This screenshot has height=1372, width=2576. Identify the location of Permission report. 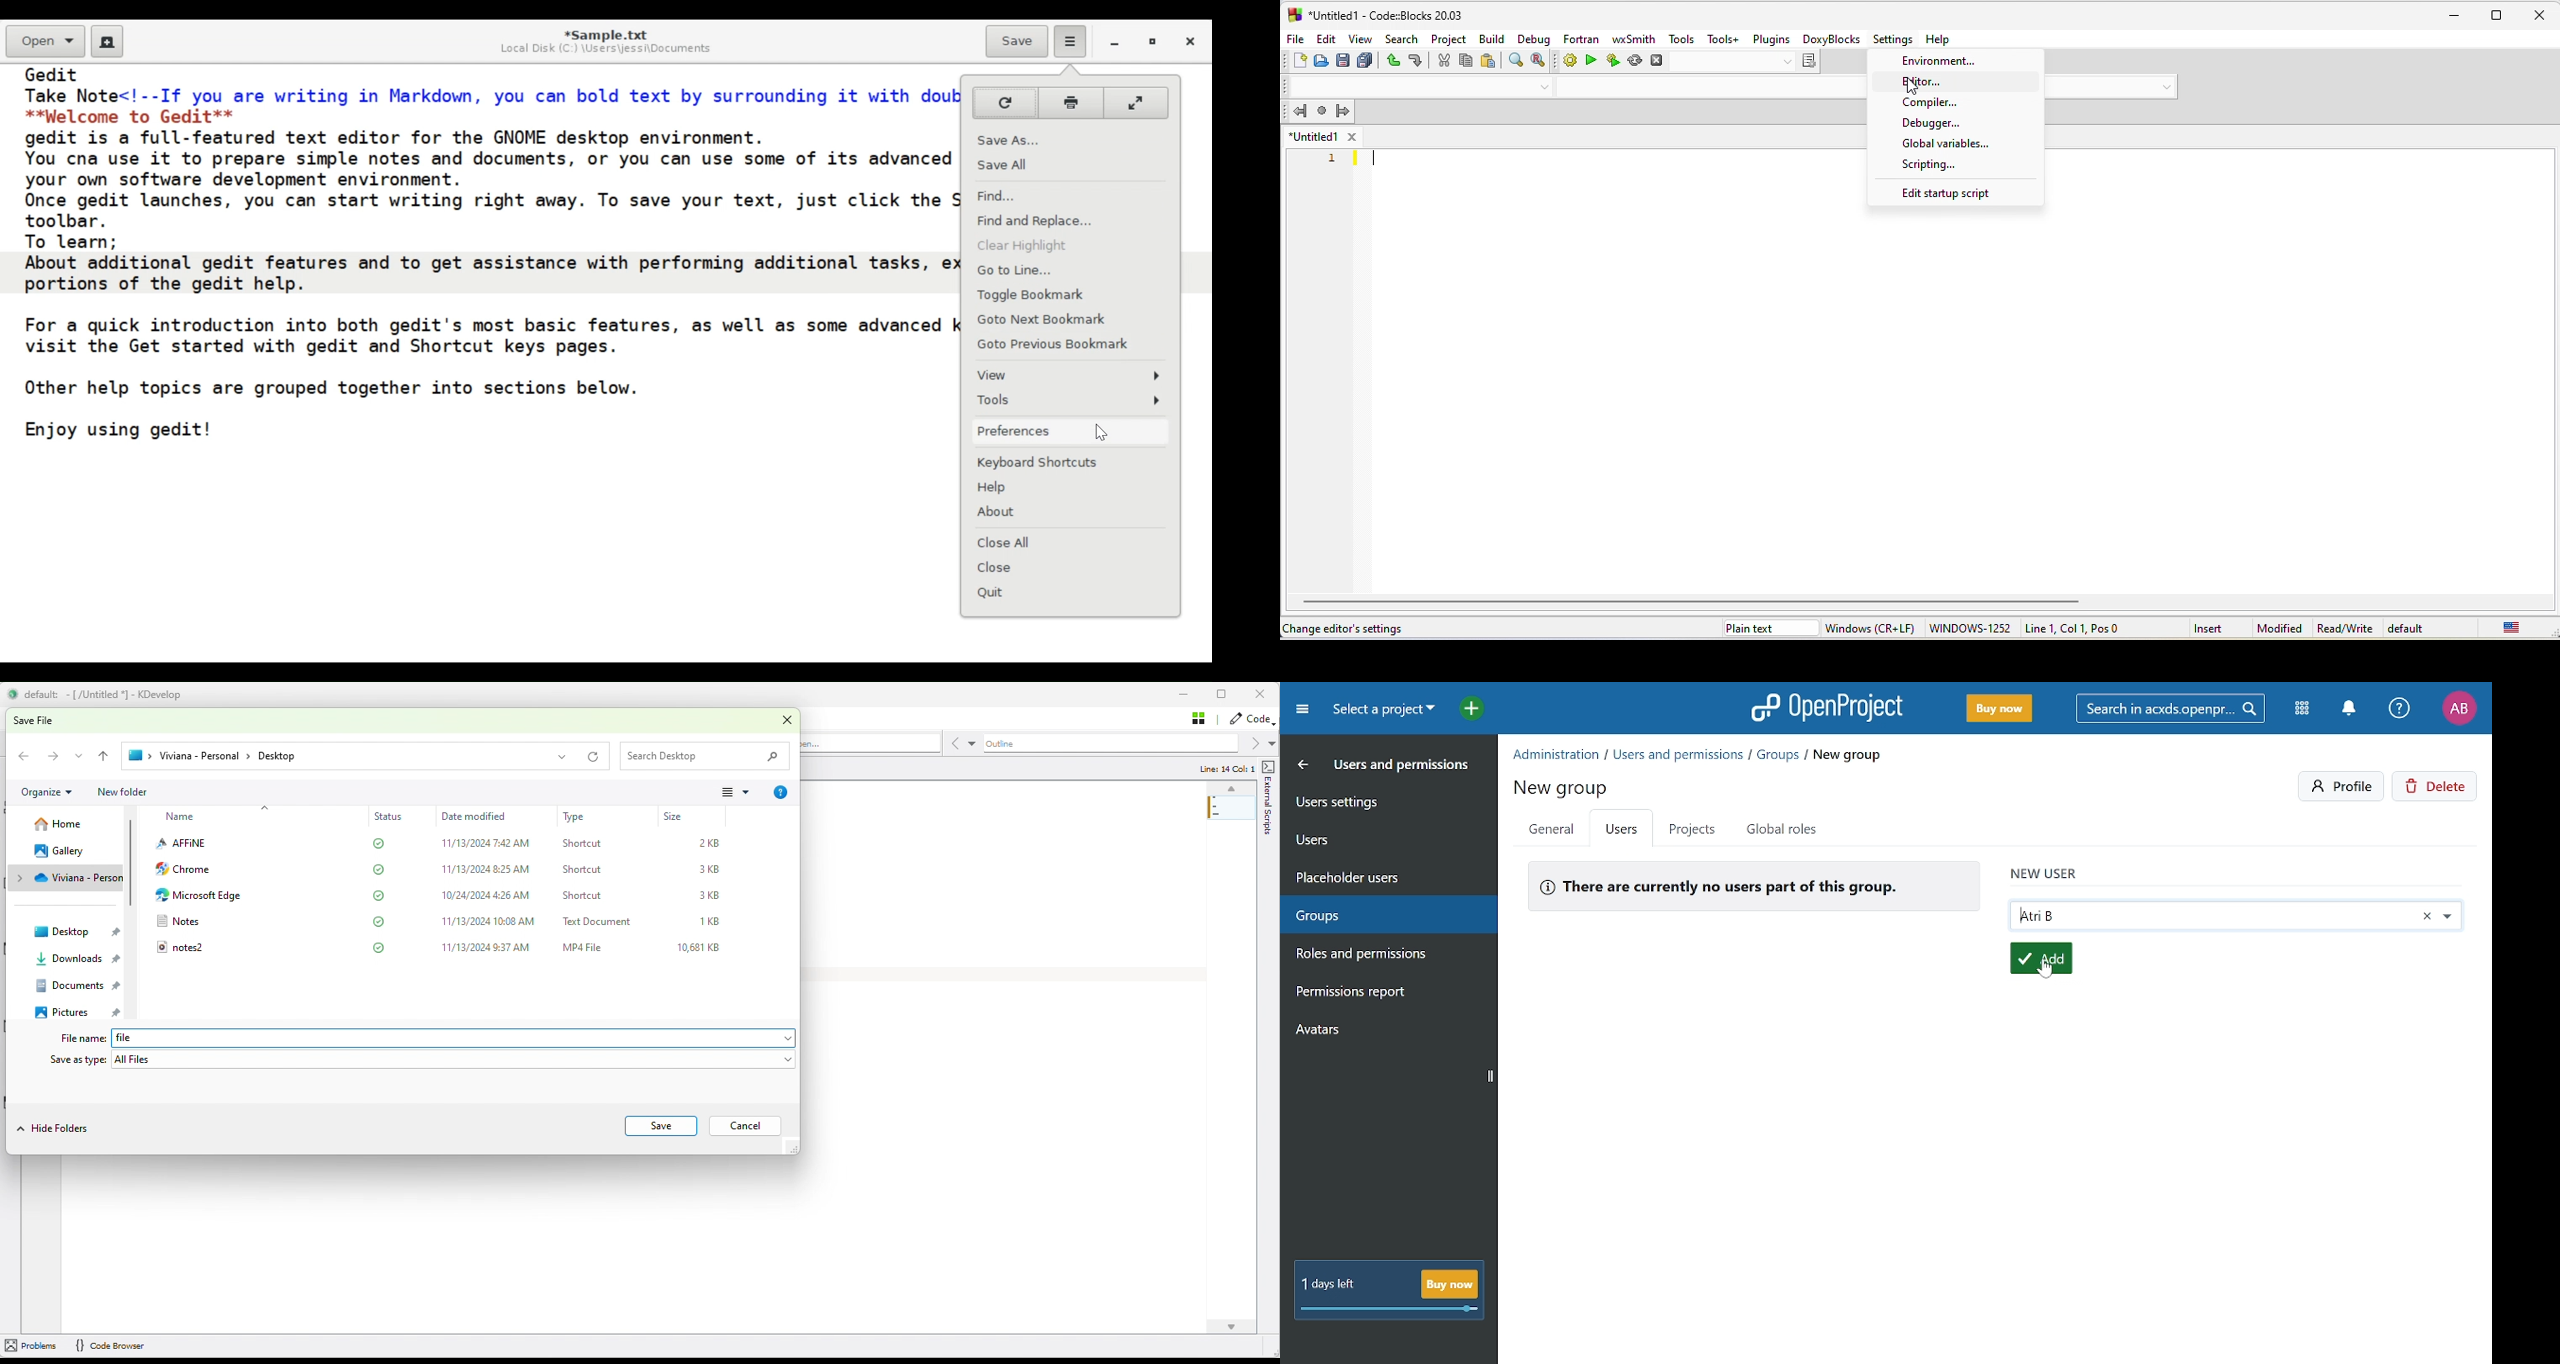
(1384, 994).